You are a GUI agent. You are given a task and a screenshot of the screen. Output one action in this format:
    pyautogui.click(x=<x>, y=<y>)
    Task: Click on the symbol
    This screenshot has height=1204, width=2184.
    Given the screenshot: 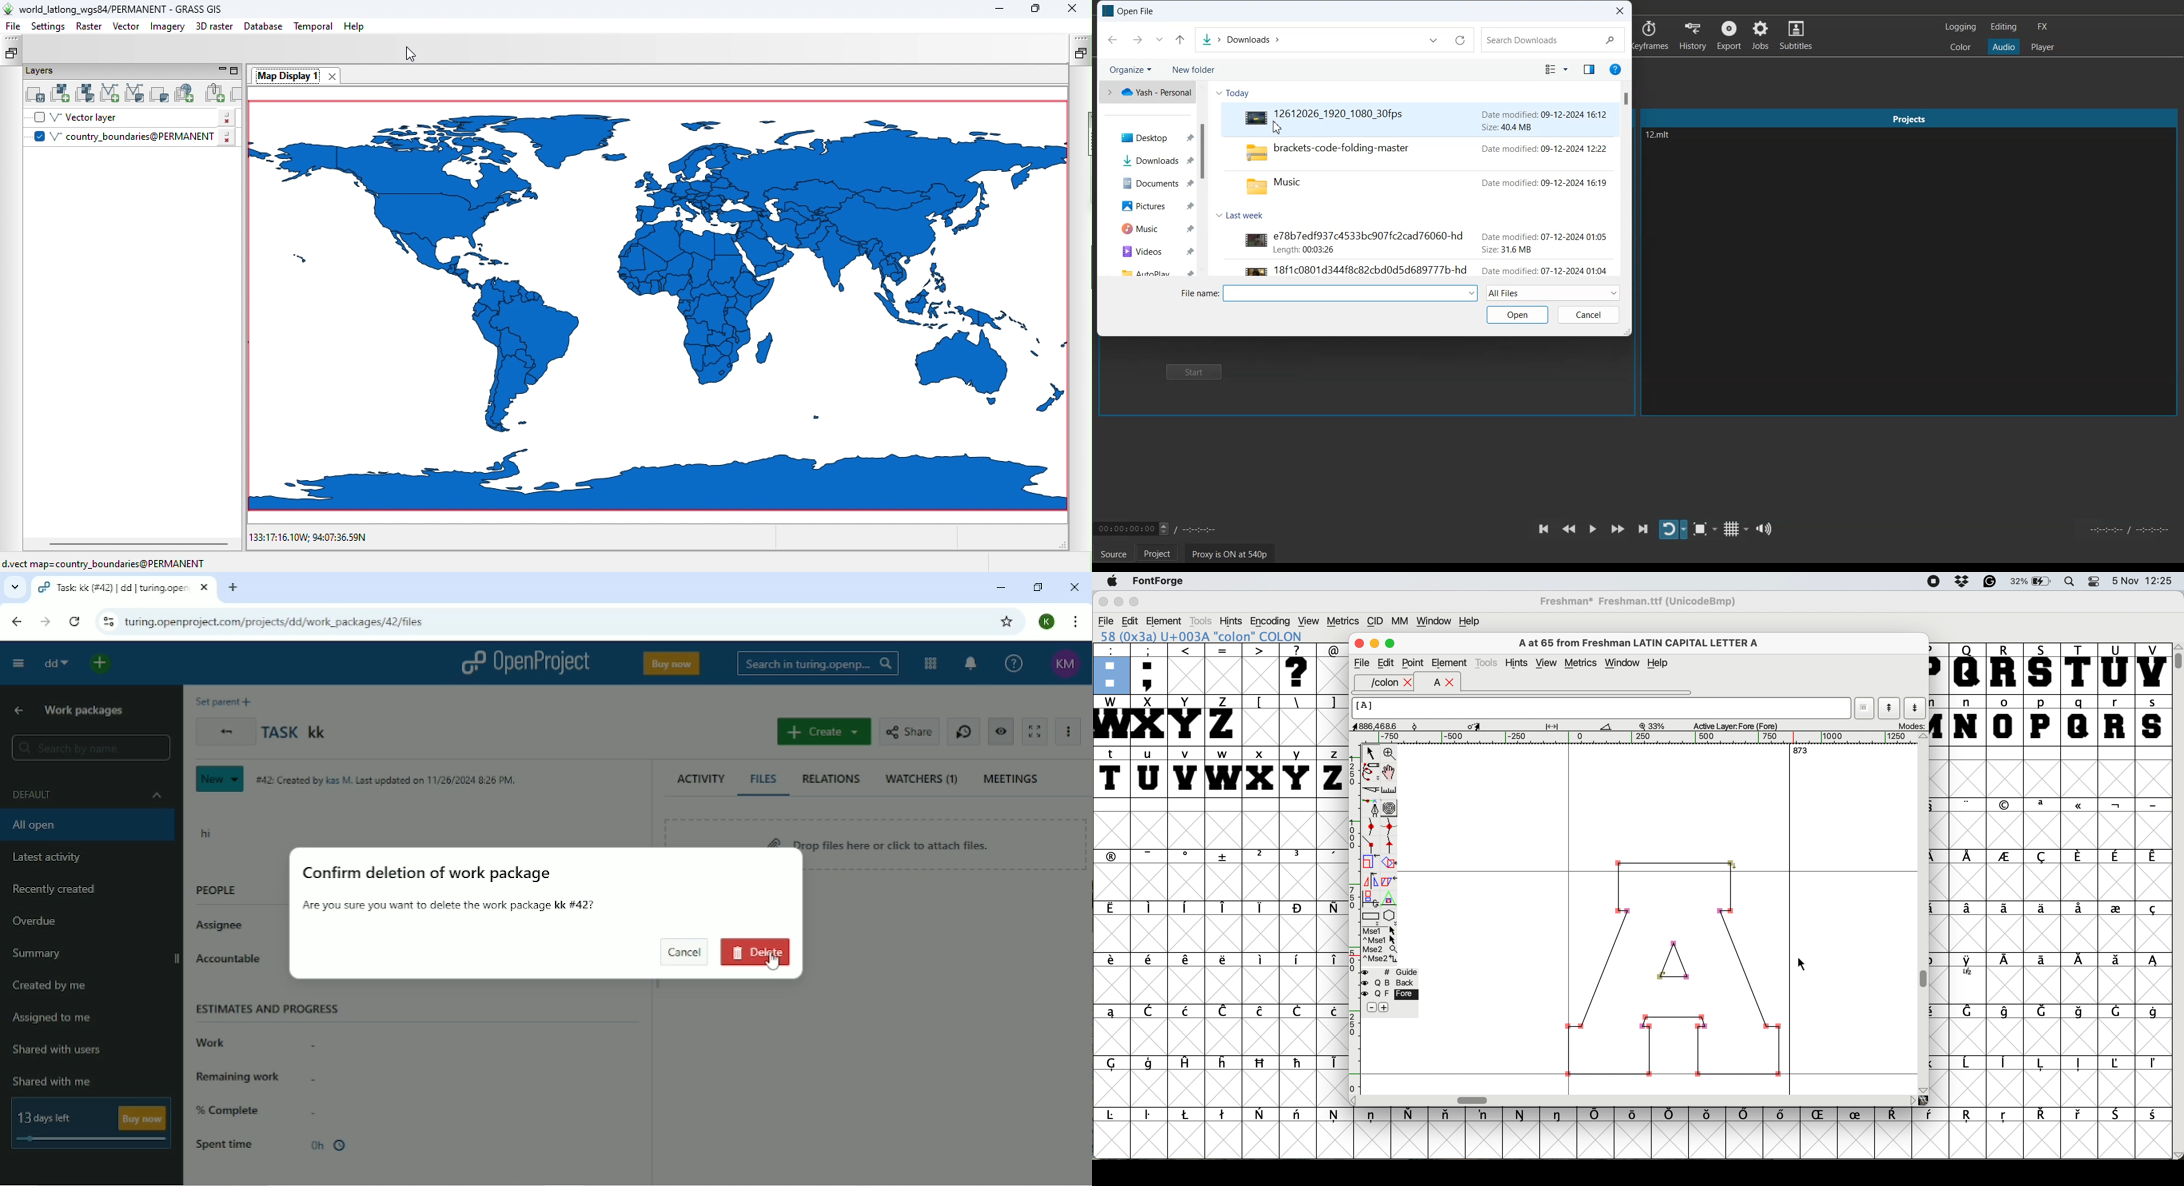 What is the action you would take?
    pyautogui.click(x=2116, y=908)
    